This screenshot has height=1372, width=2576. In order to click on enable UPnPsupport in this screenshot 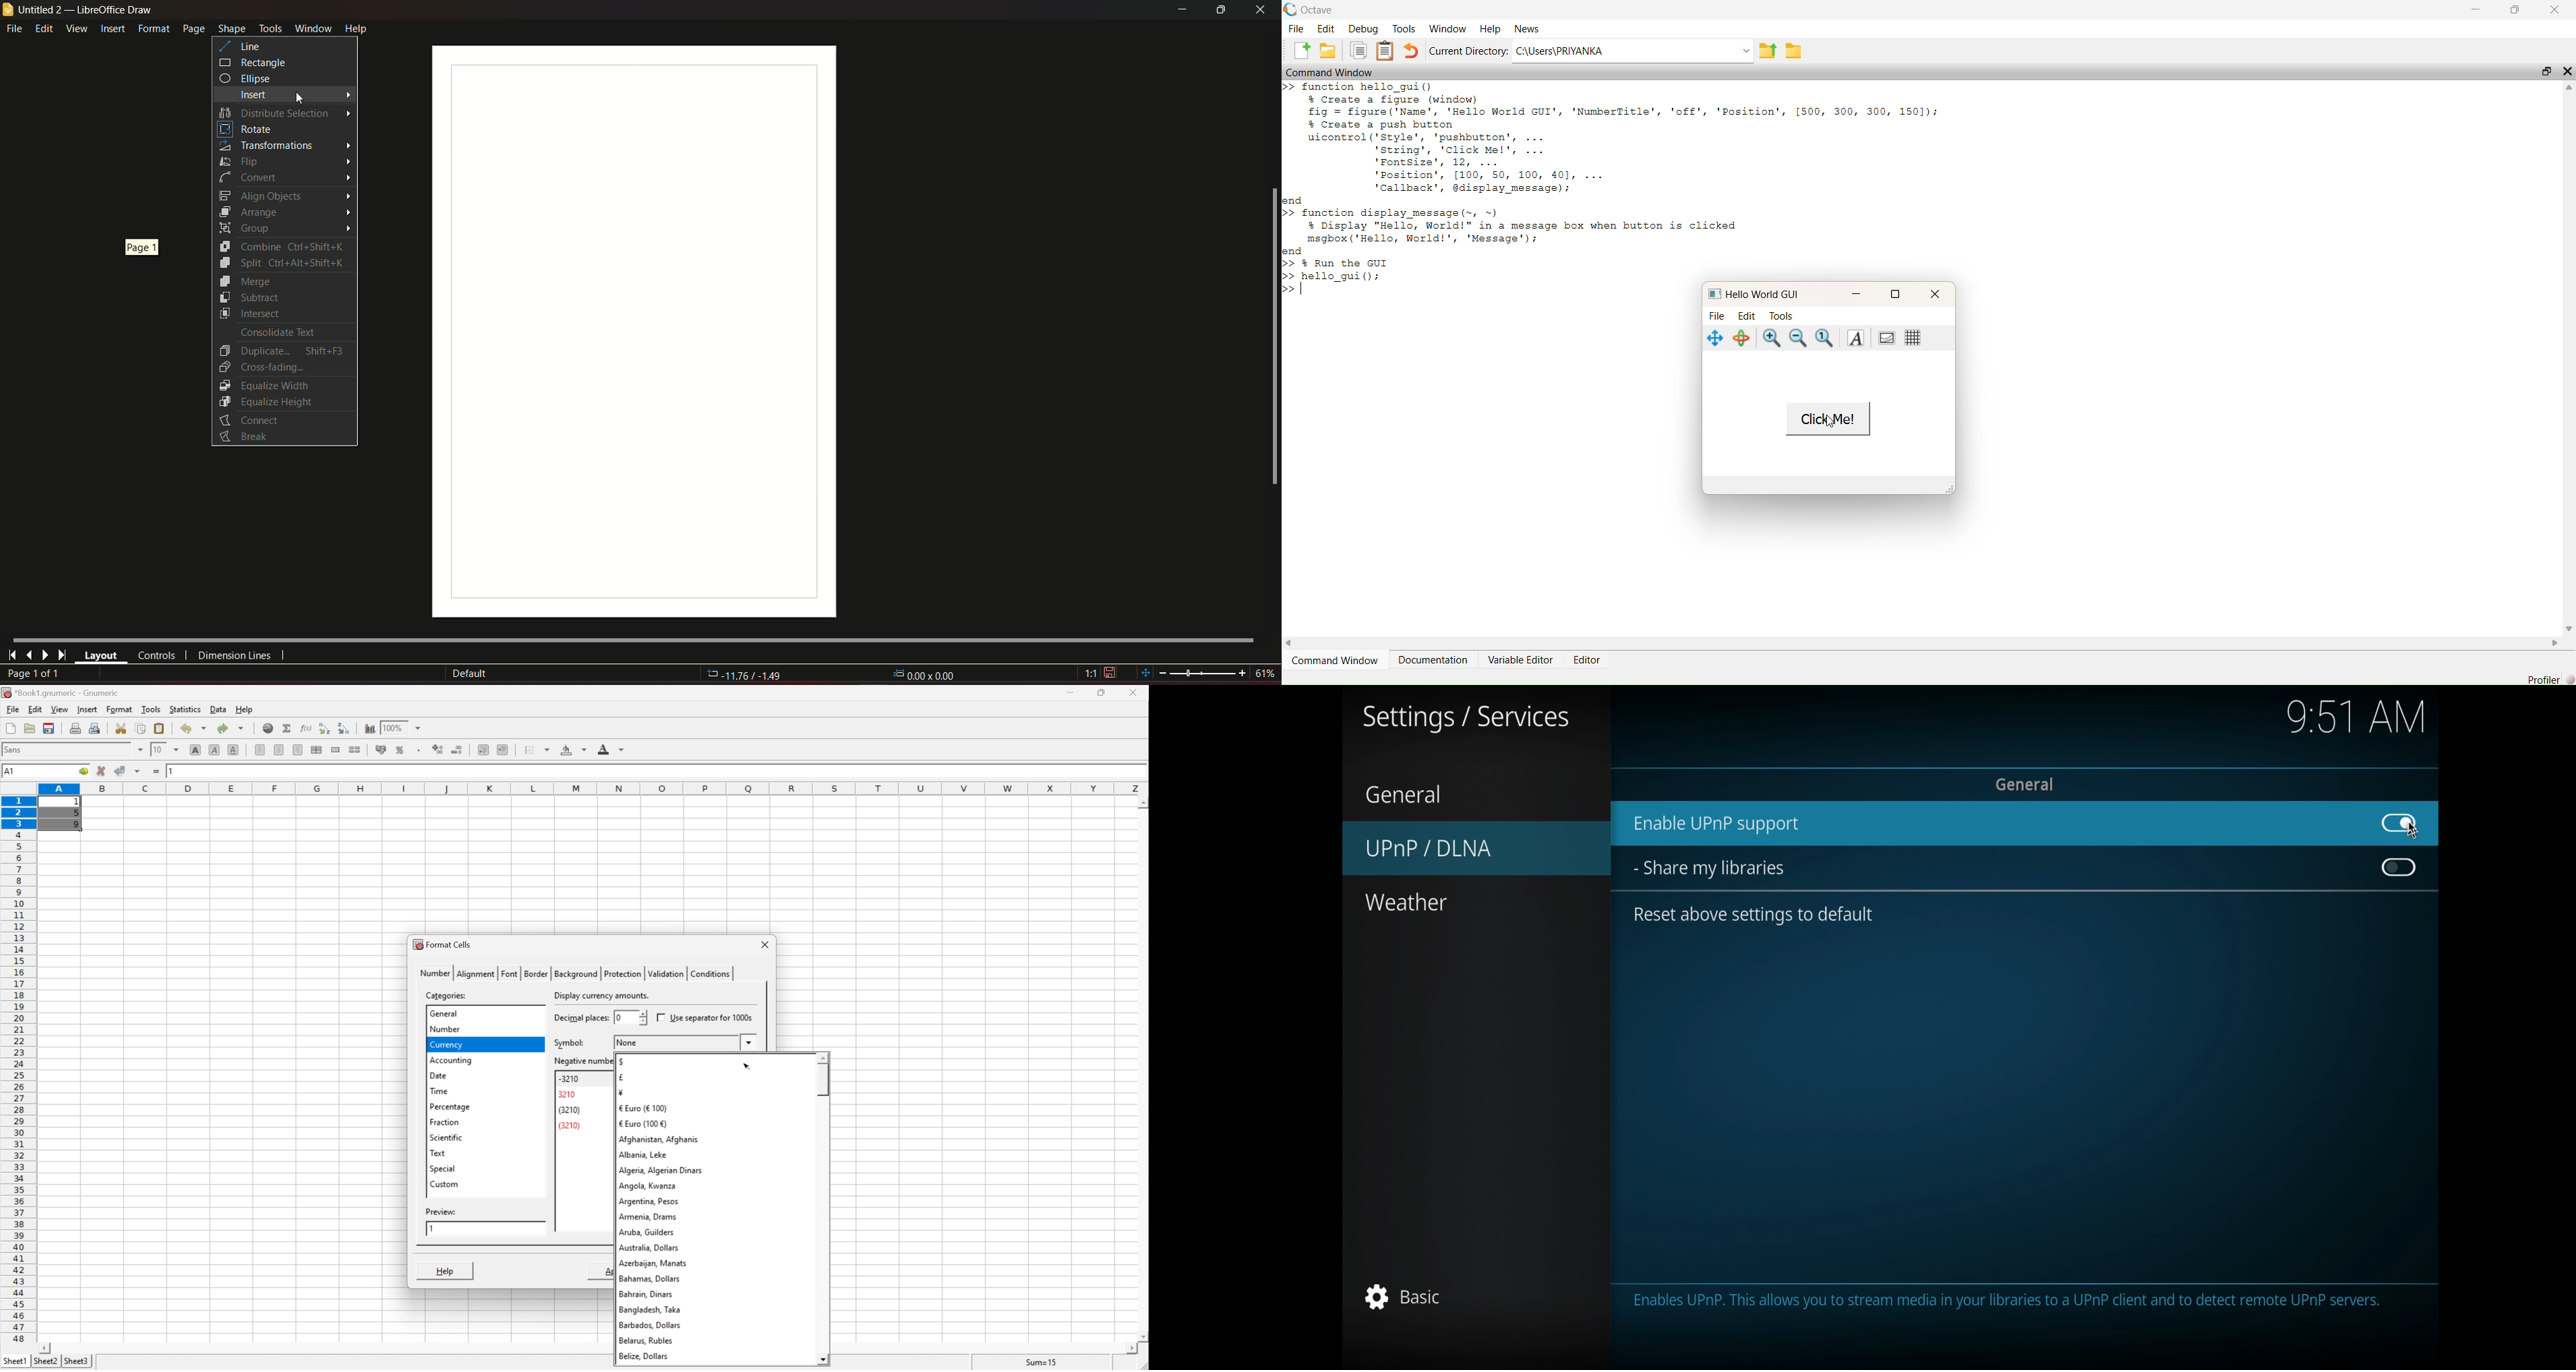, I will do `click(1720, 824)`.